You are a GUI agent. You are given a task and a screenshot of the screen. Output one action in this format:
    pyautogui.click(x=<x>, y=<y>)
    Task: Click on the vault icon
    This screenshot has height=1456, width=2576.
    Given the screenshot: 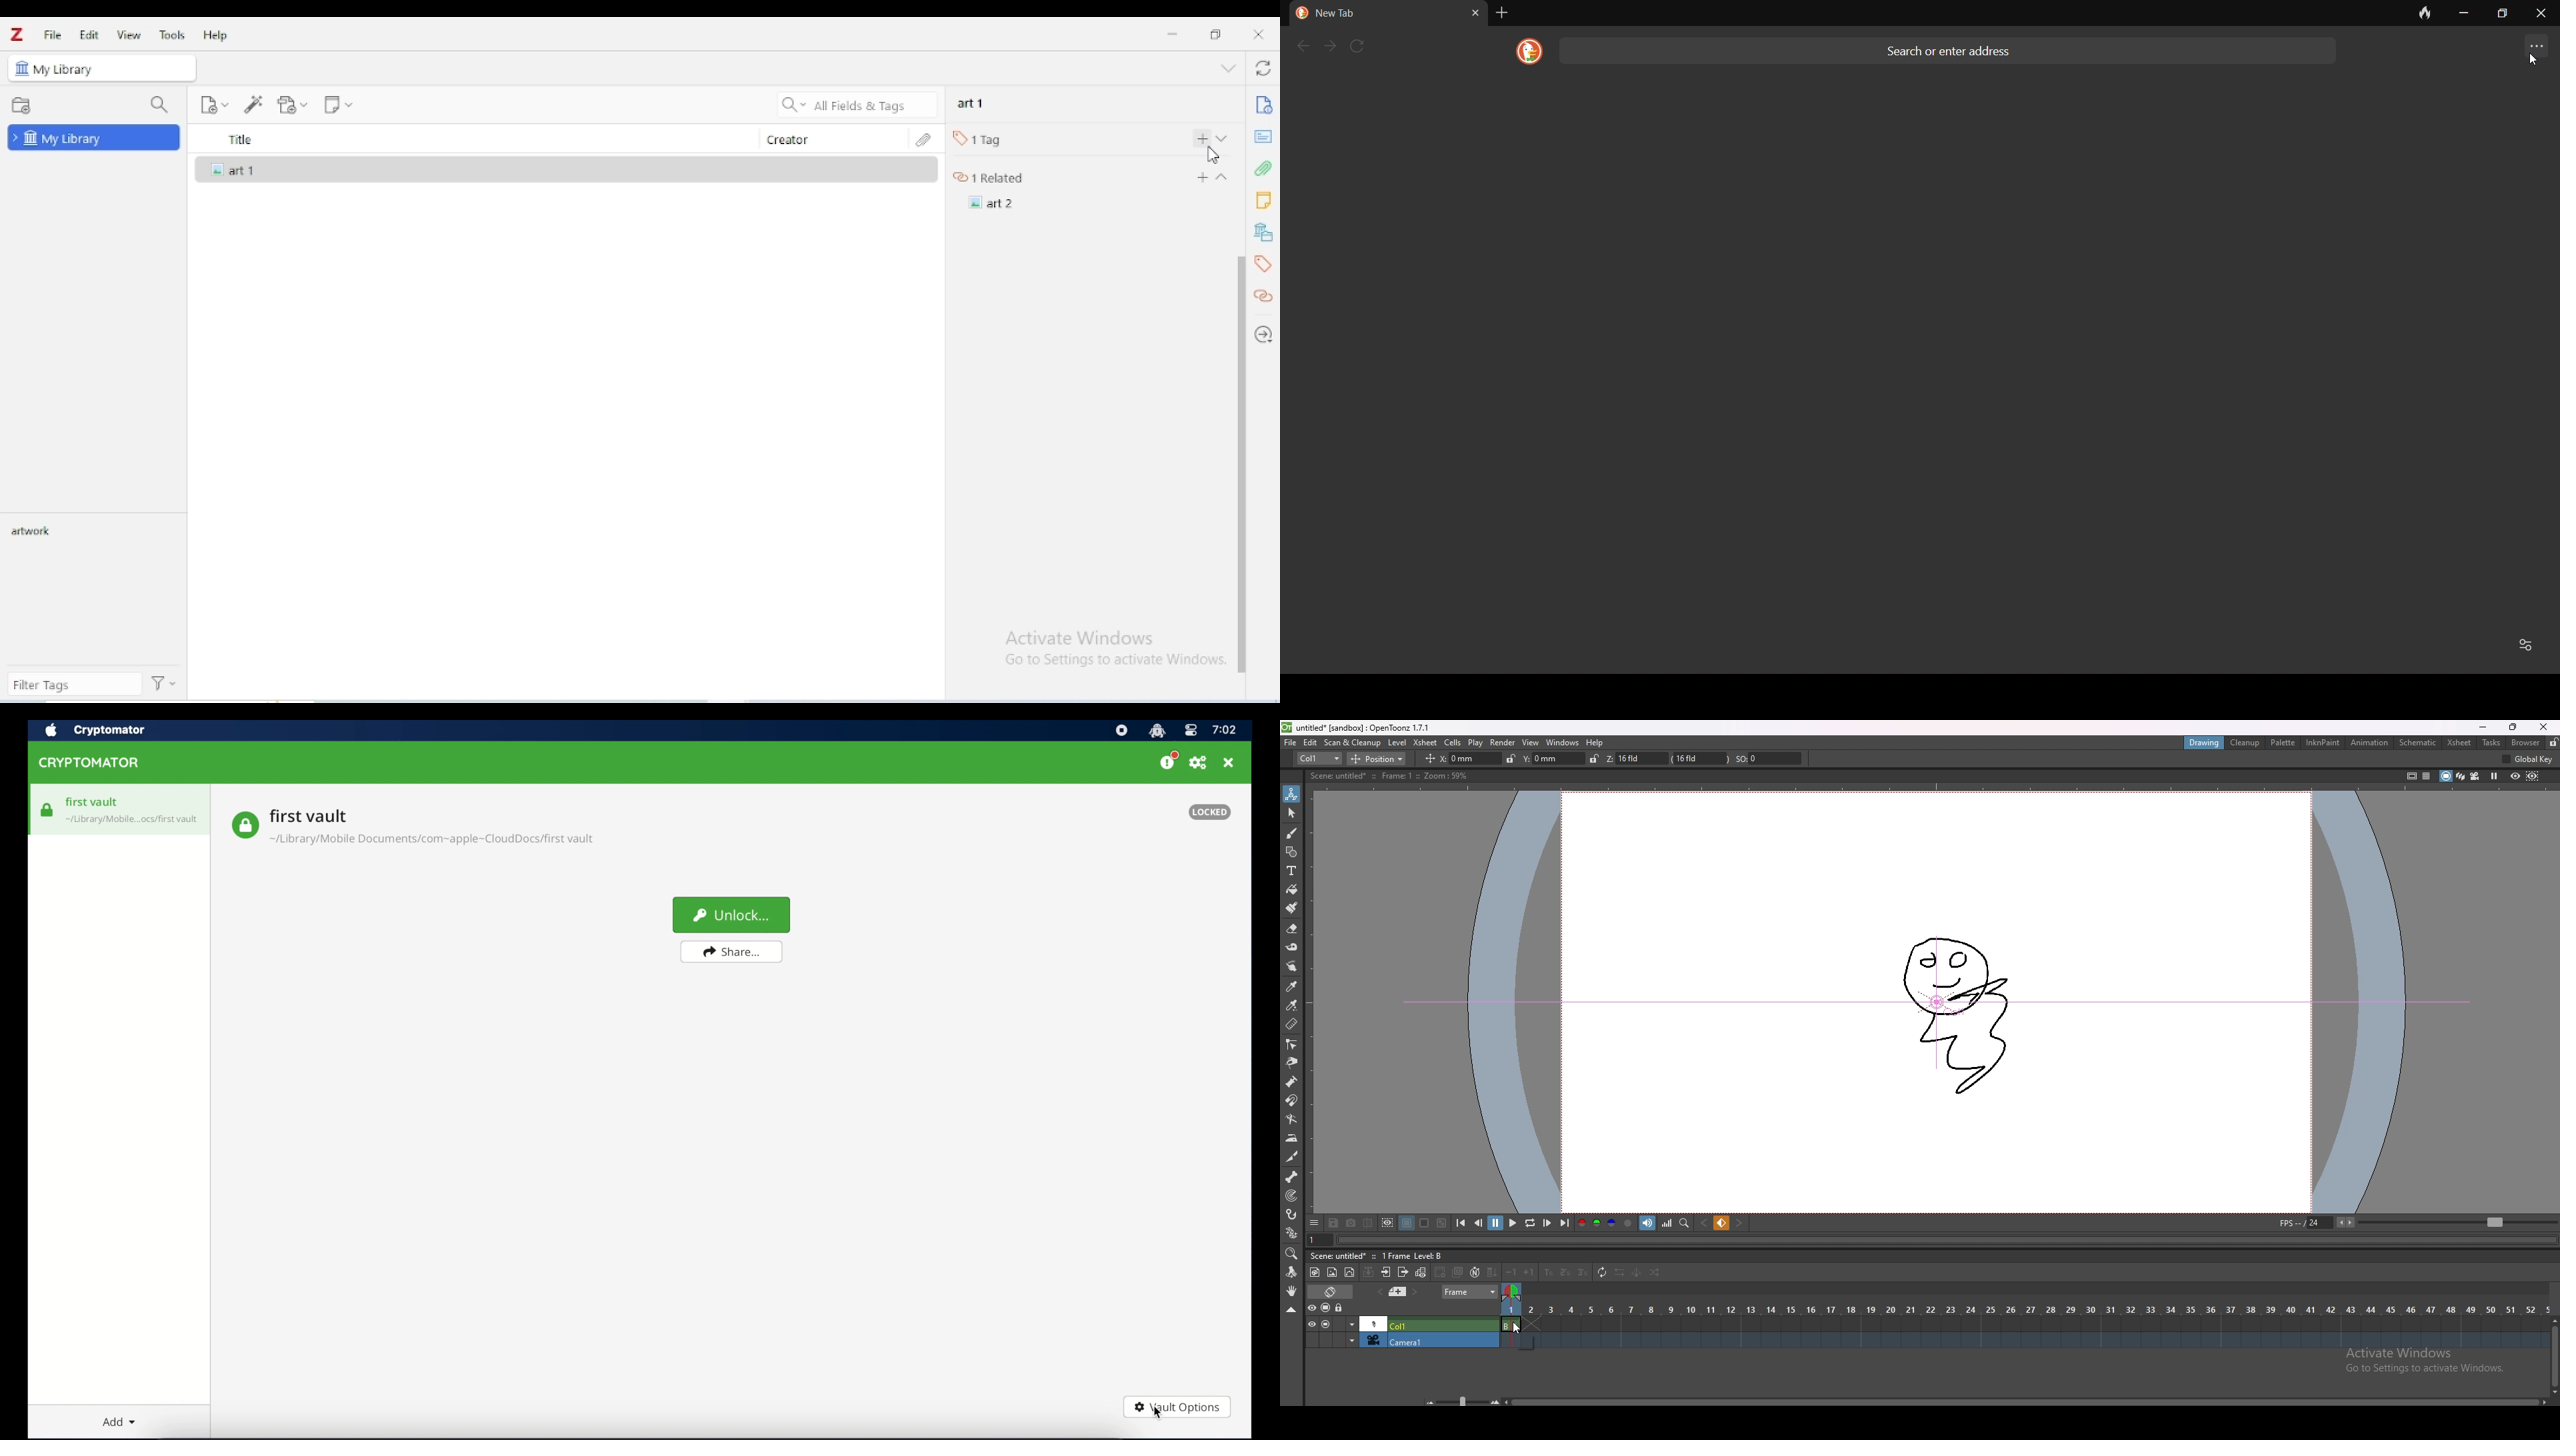 What is the action you would take?
    pyautogui.click(x=47, y=810)
    